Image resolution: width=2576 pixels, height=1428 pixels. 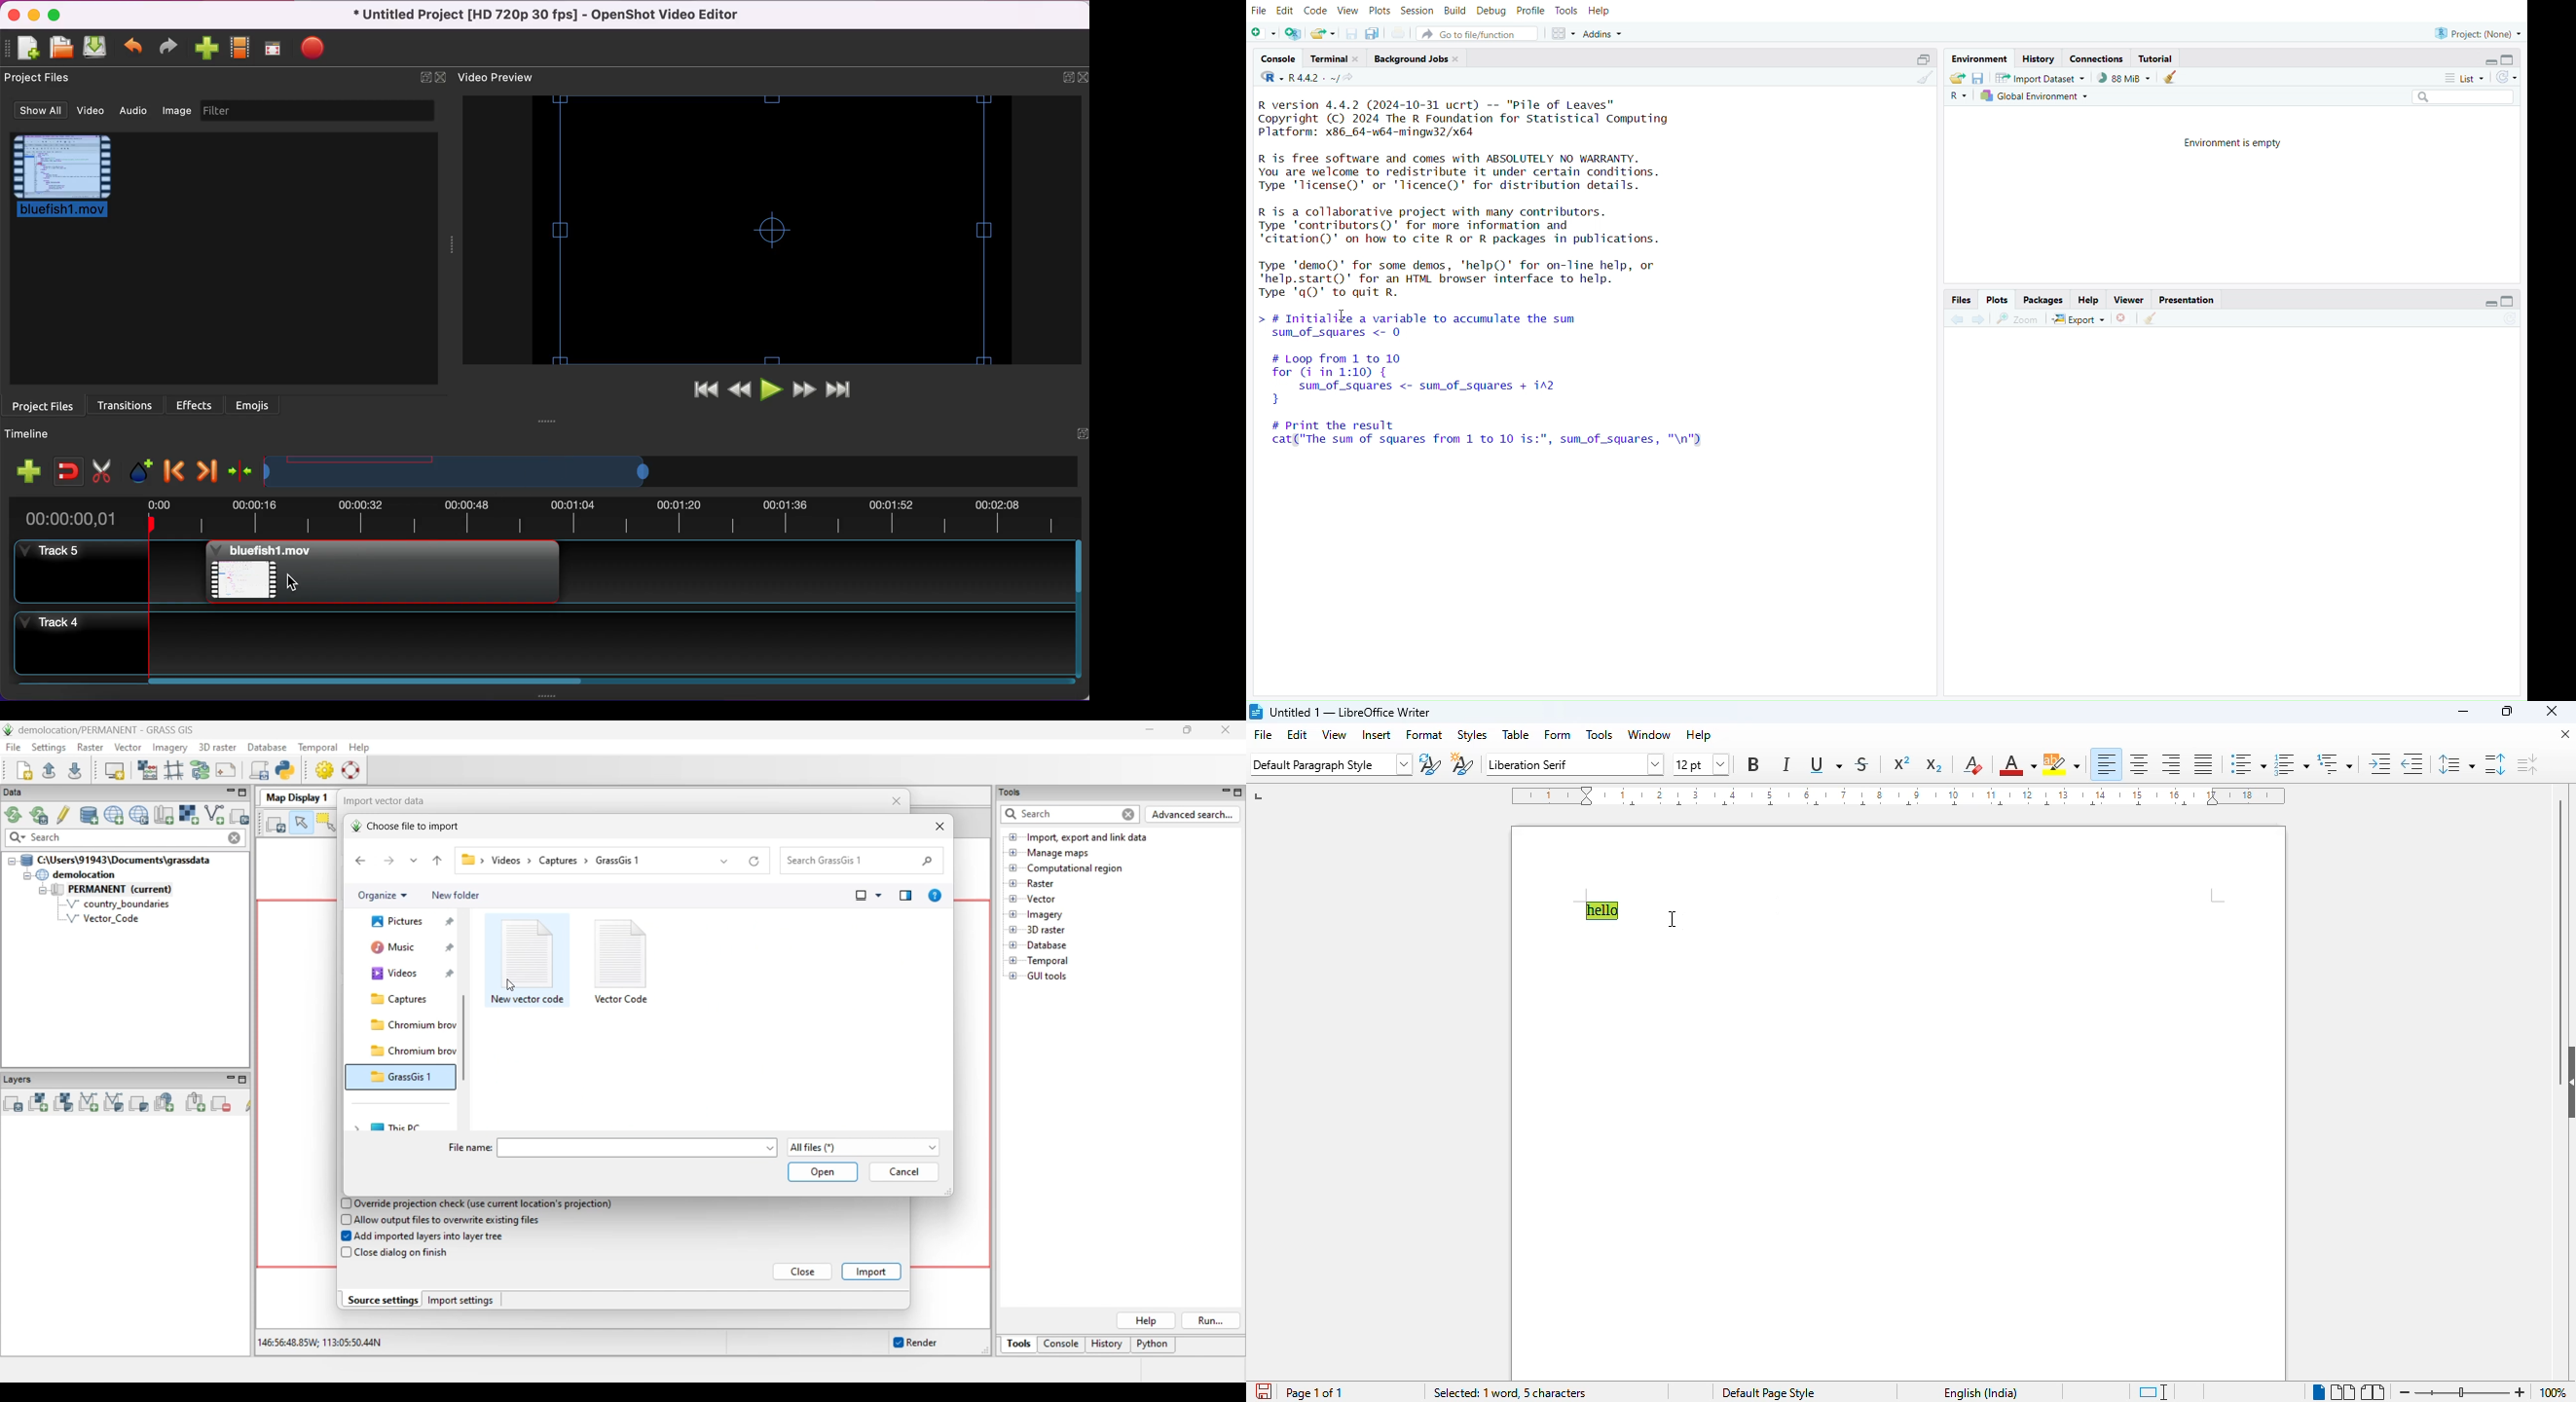 I want to click on Select another import option, so click(x=239, y=816).